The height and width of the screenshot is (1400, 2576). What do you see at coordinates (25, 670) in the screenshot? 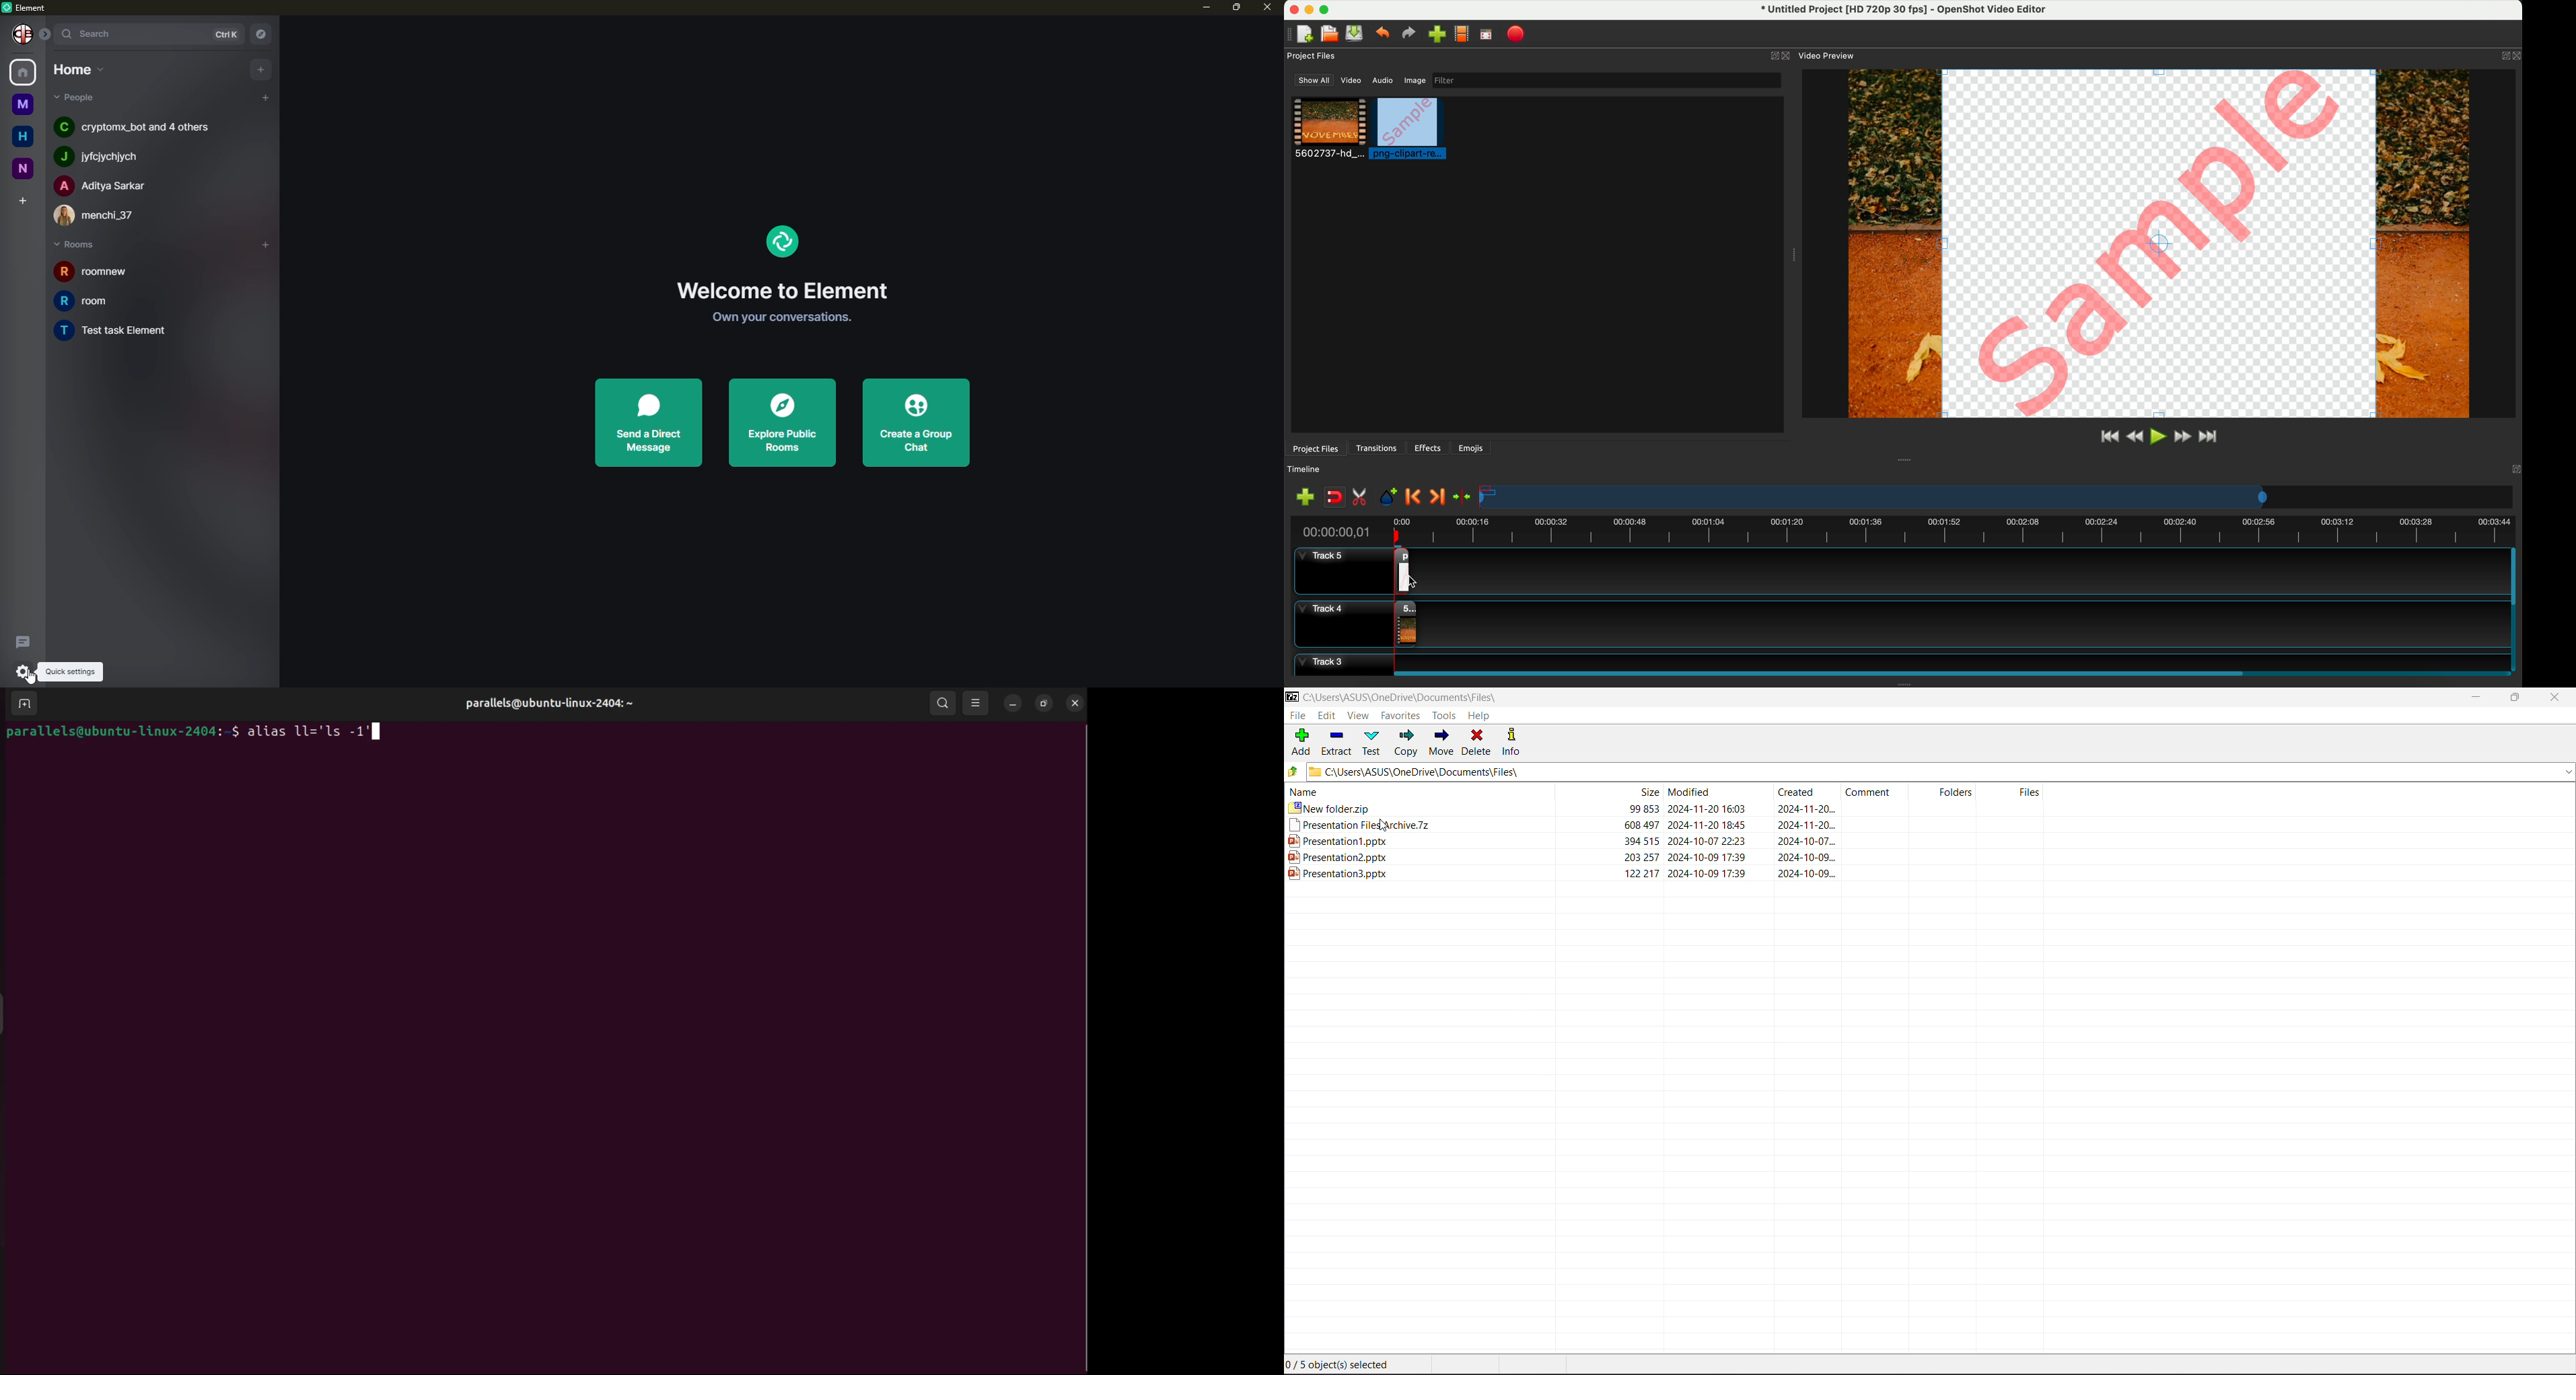
I see `quick settings` at bounding box center [25, 670].